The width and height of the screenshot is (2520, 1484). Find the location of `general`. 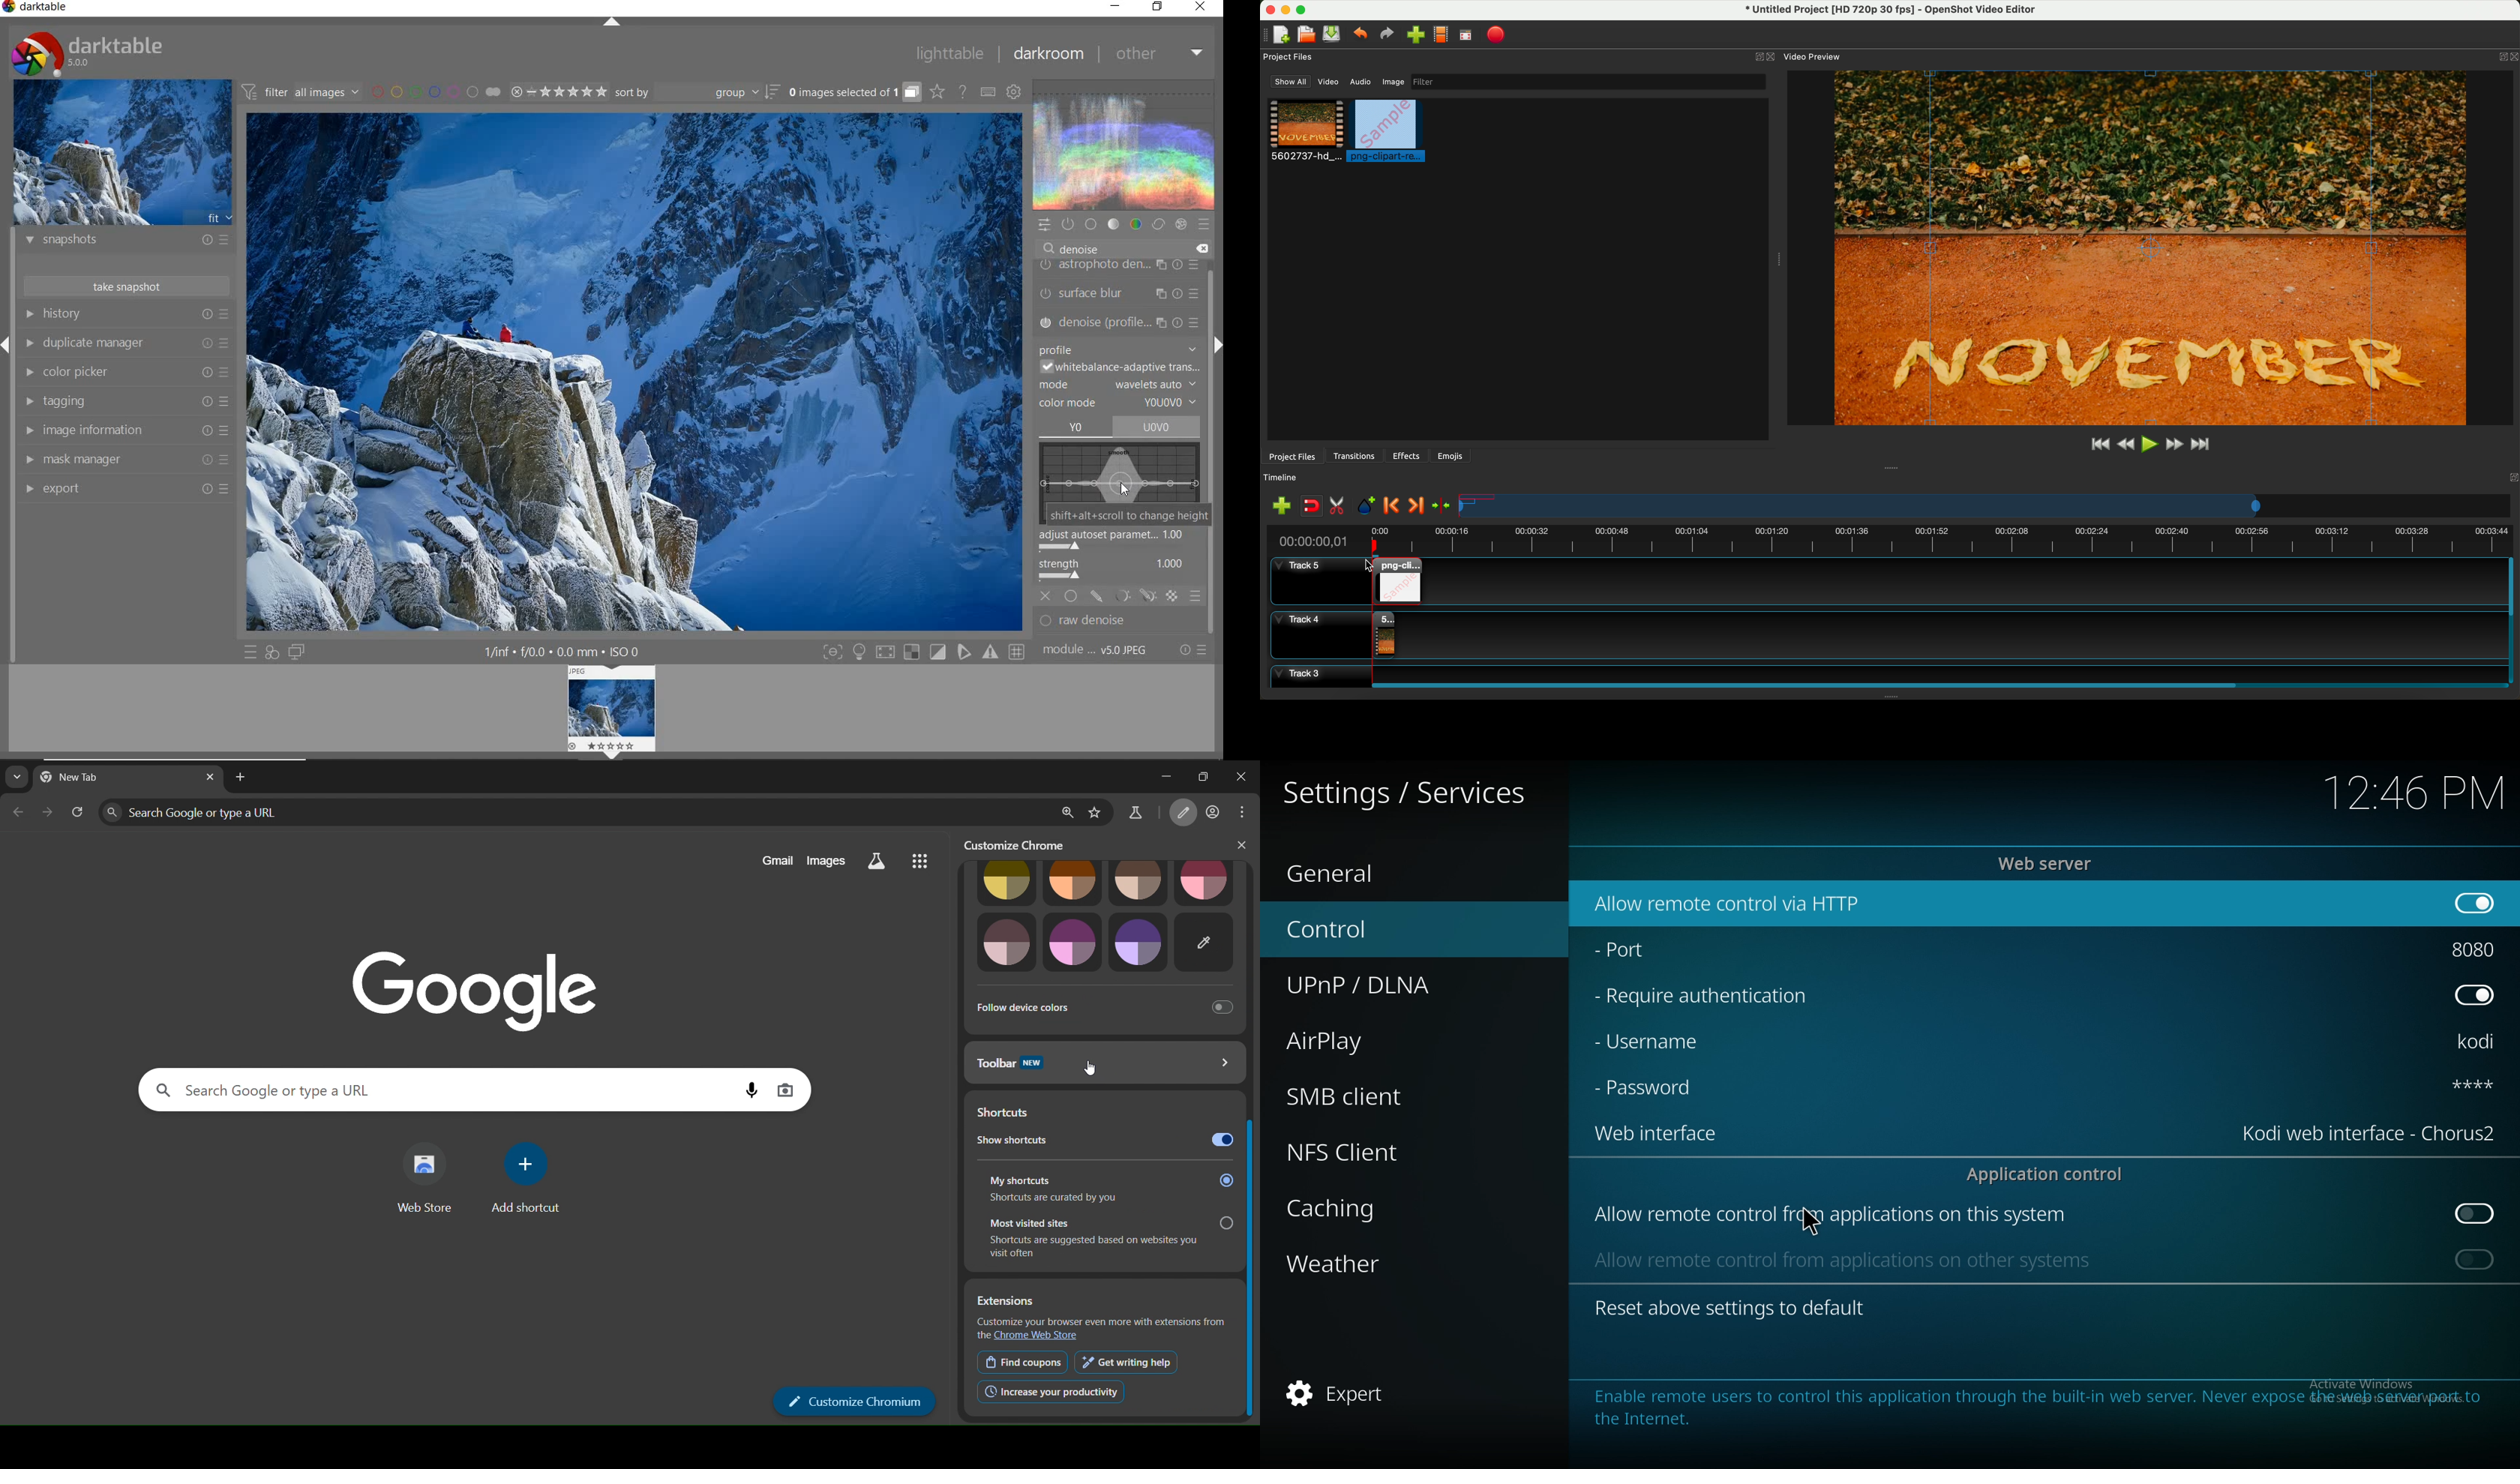

general is located at coordinates (1372, 870).